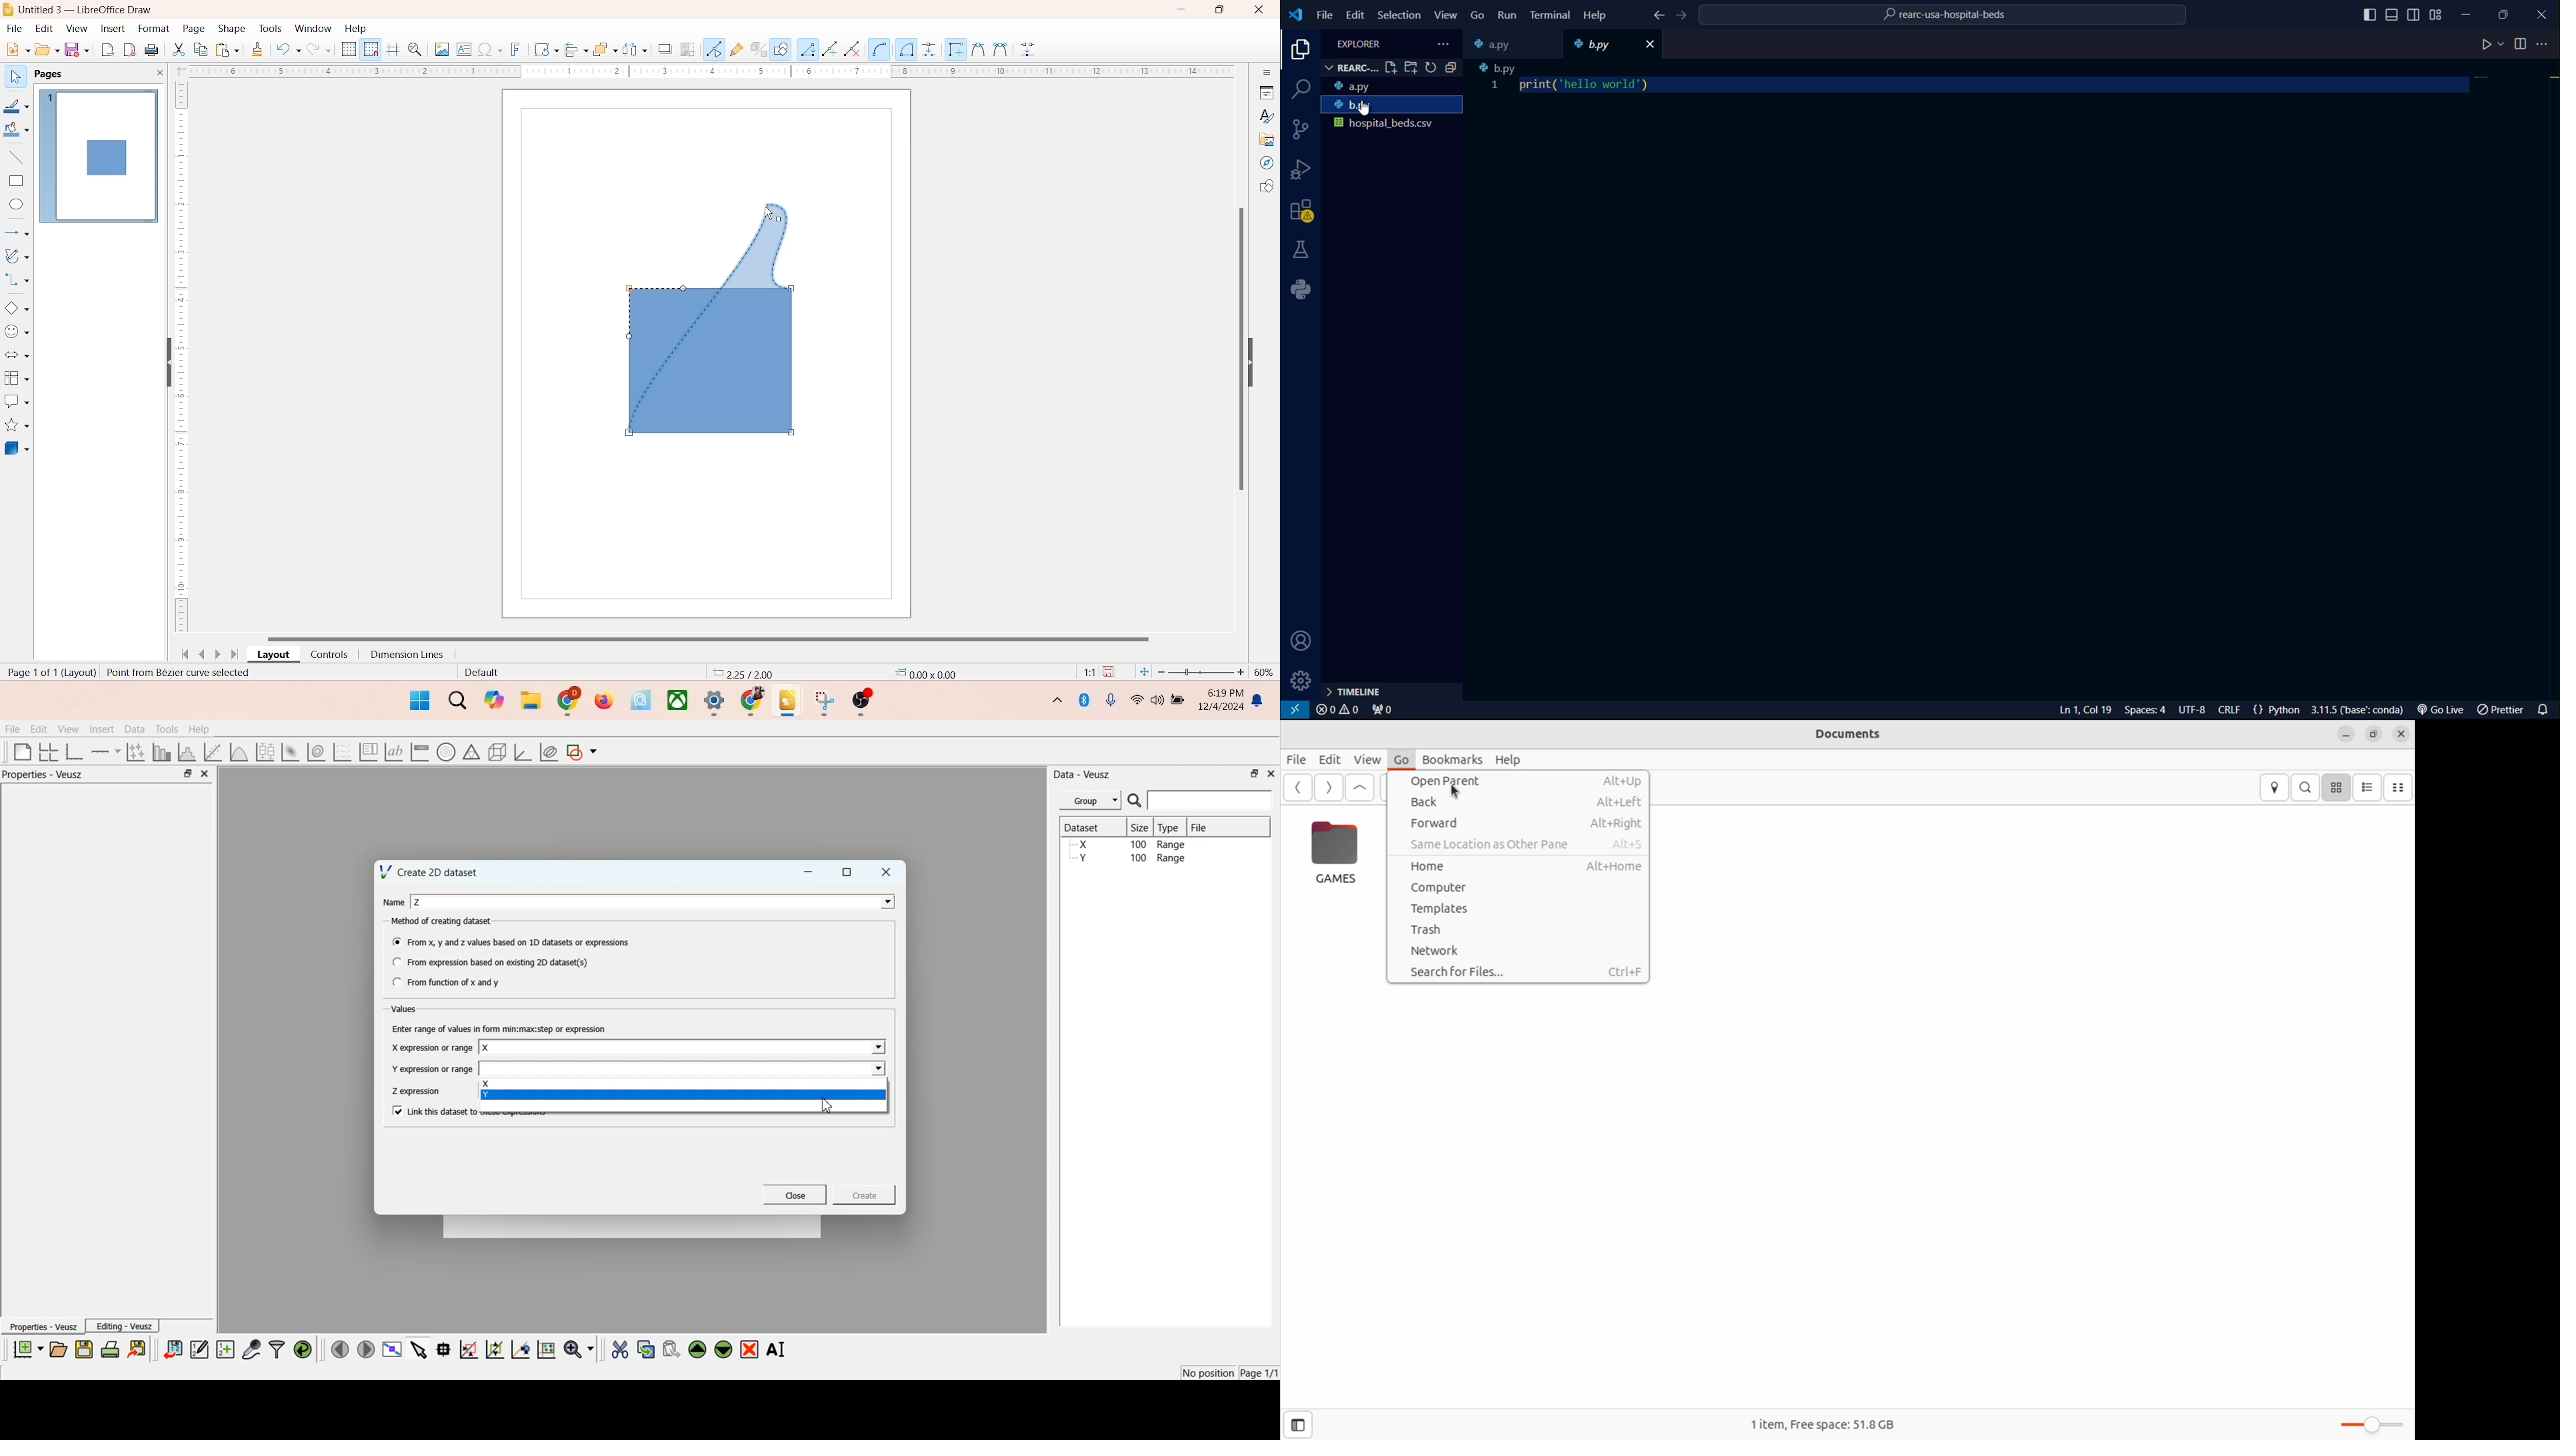 This screenshot has width=2576, height=1456. I want to click on fontwork text, so click(516, 47).